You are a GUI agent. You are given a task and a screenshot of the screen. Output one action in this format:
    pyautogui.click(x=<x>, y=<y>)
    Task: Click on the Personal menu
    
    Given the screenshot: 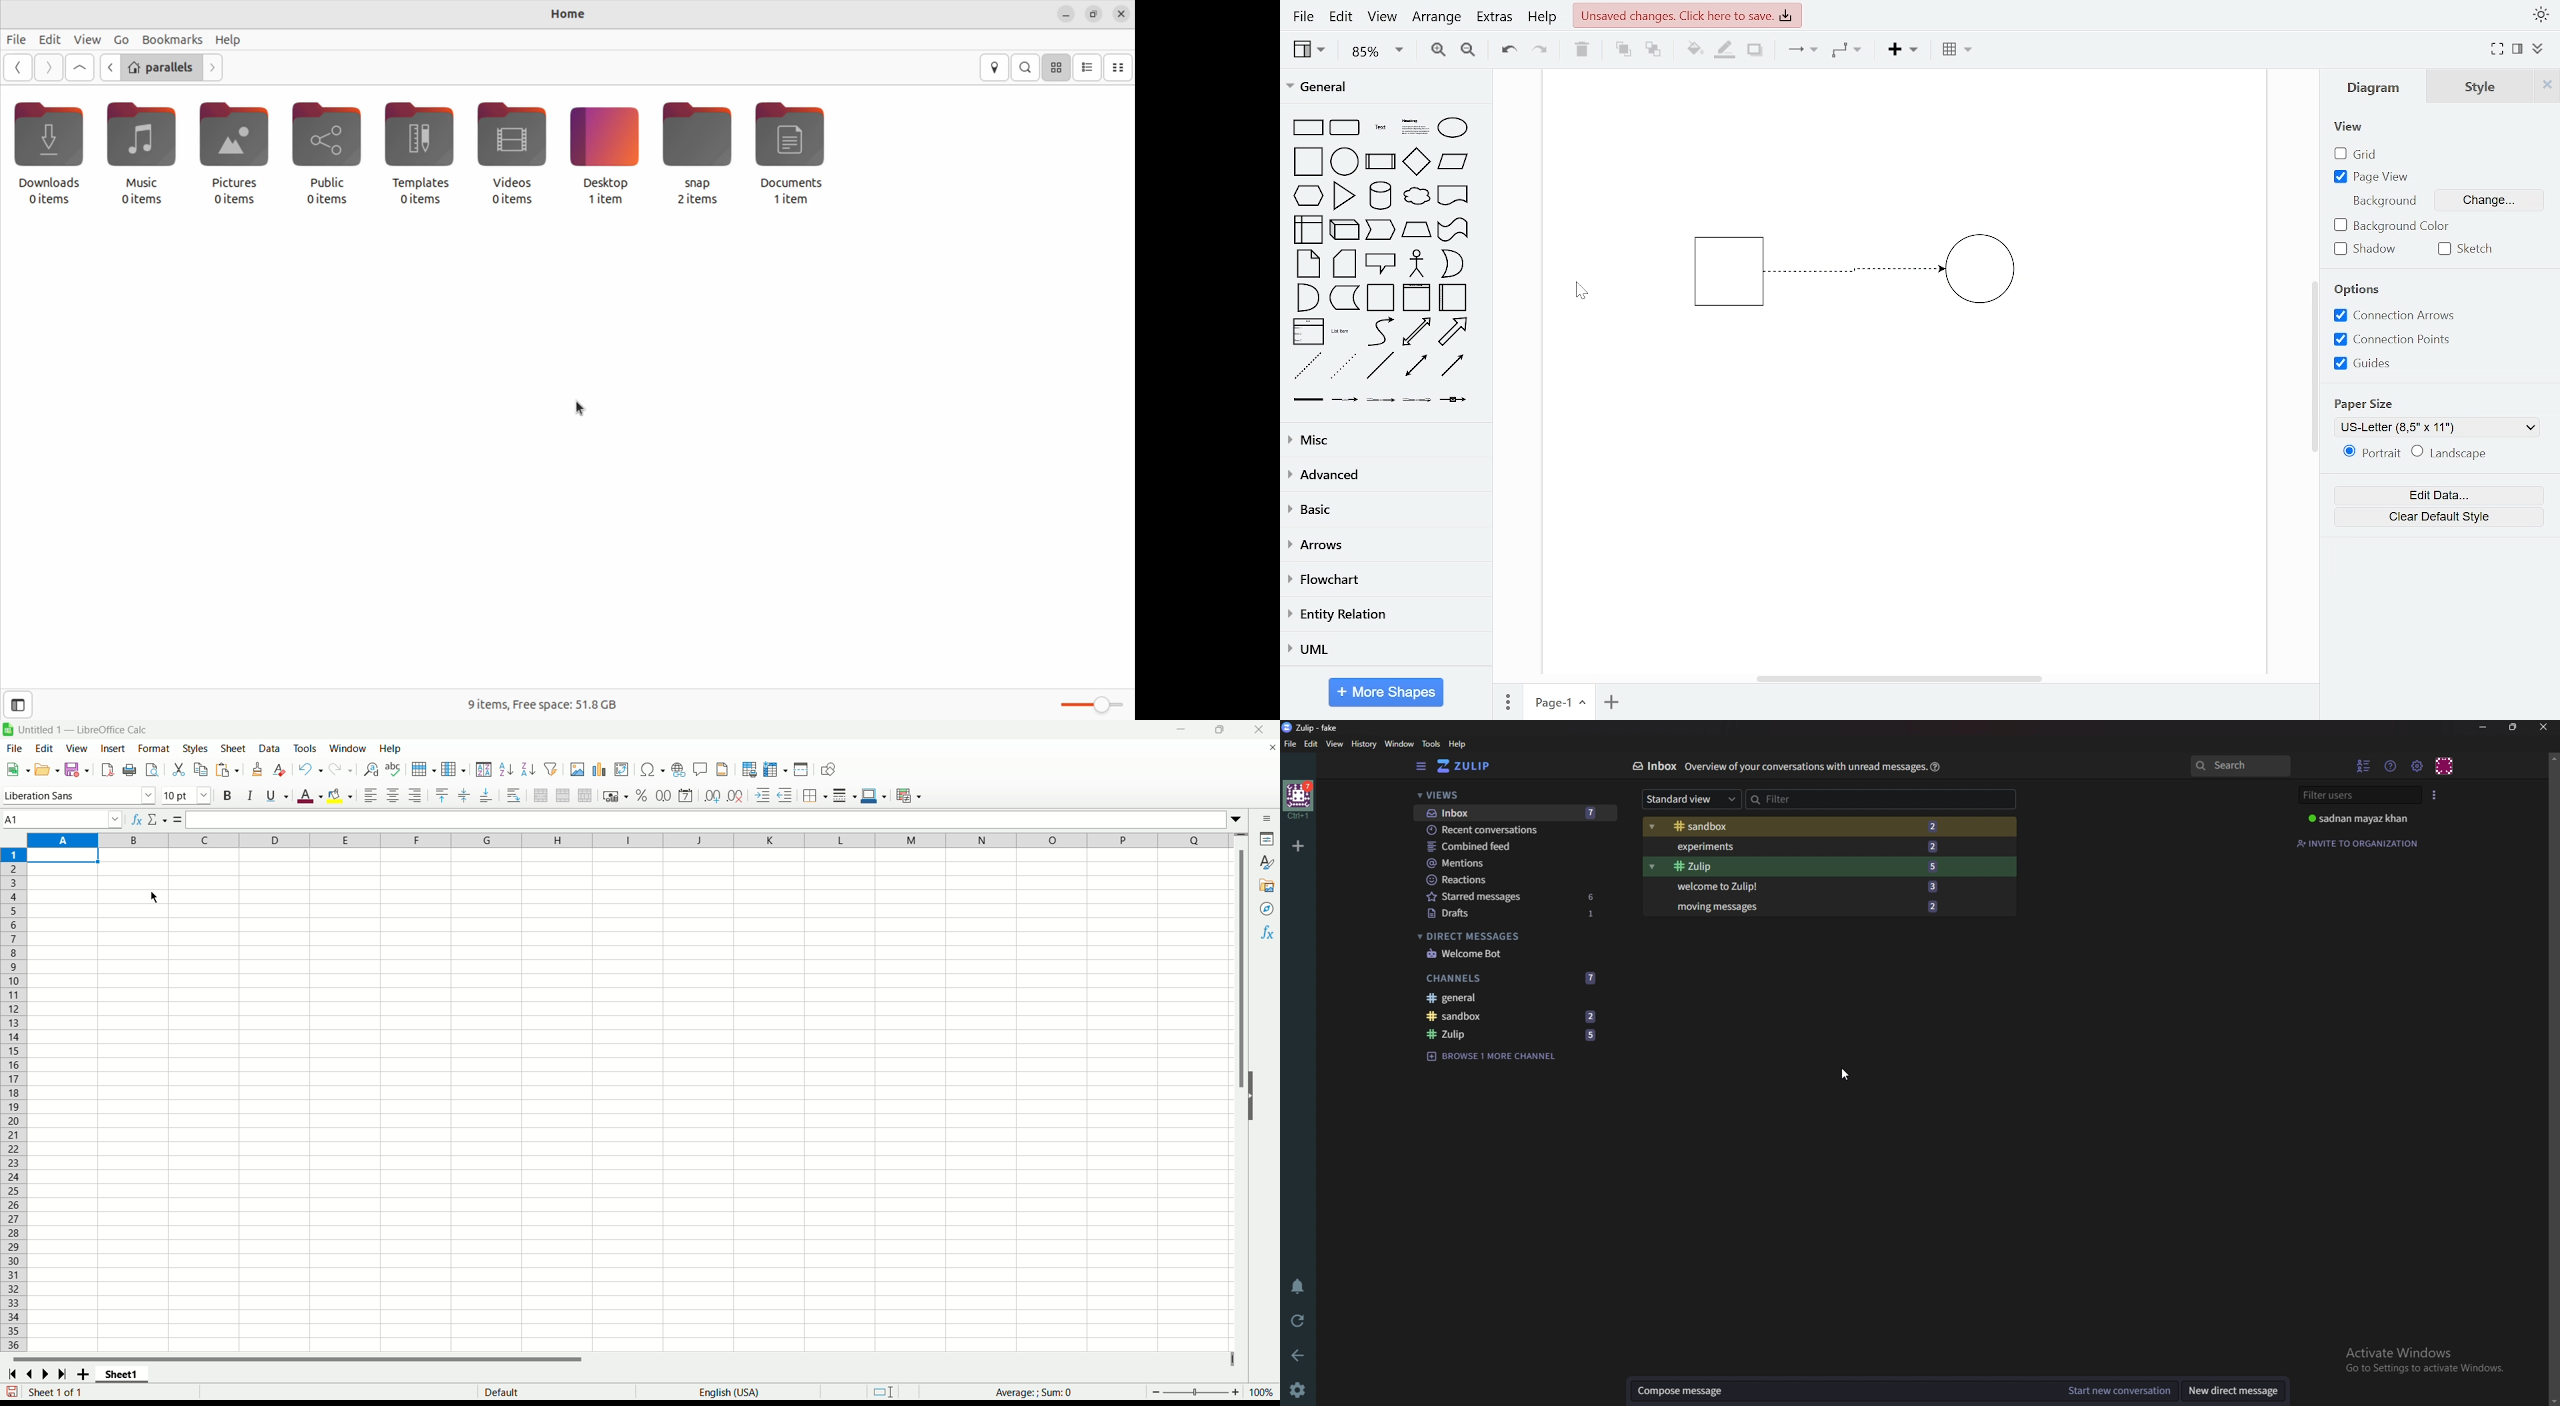 What is the action you would take?
    pyautogui.click(x=2446, y=765)
    